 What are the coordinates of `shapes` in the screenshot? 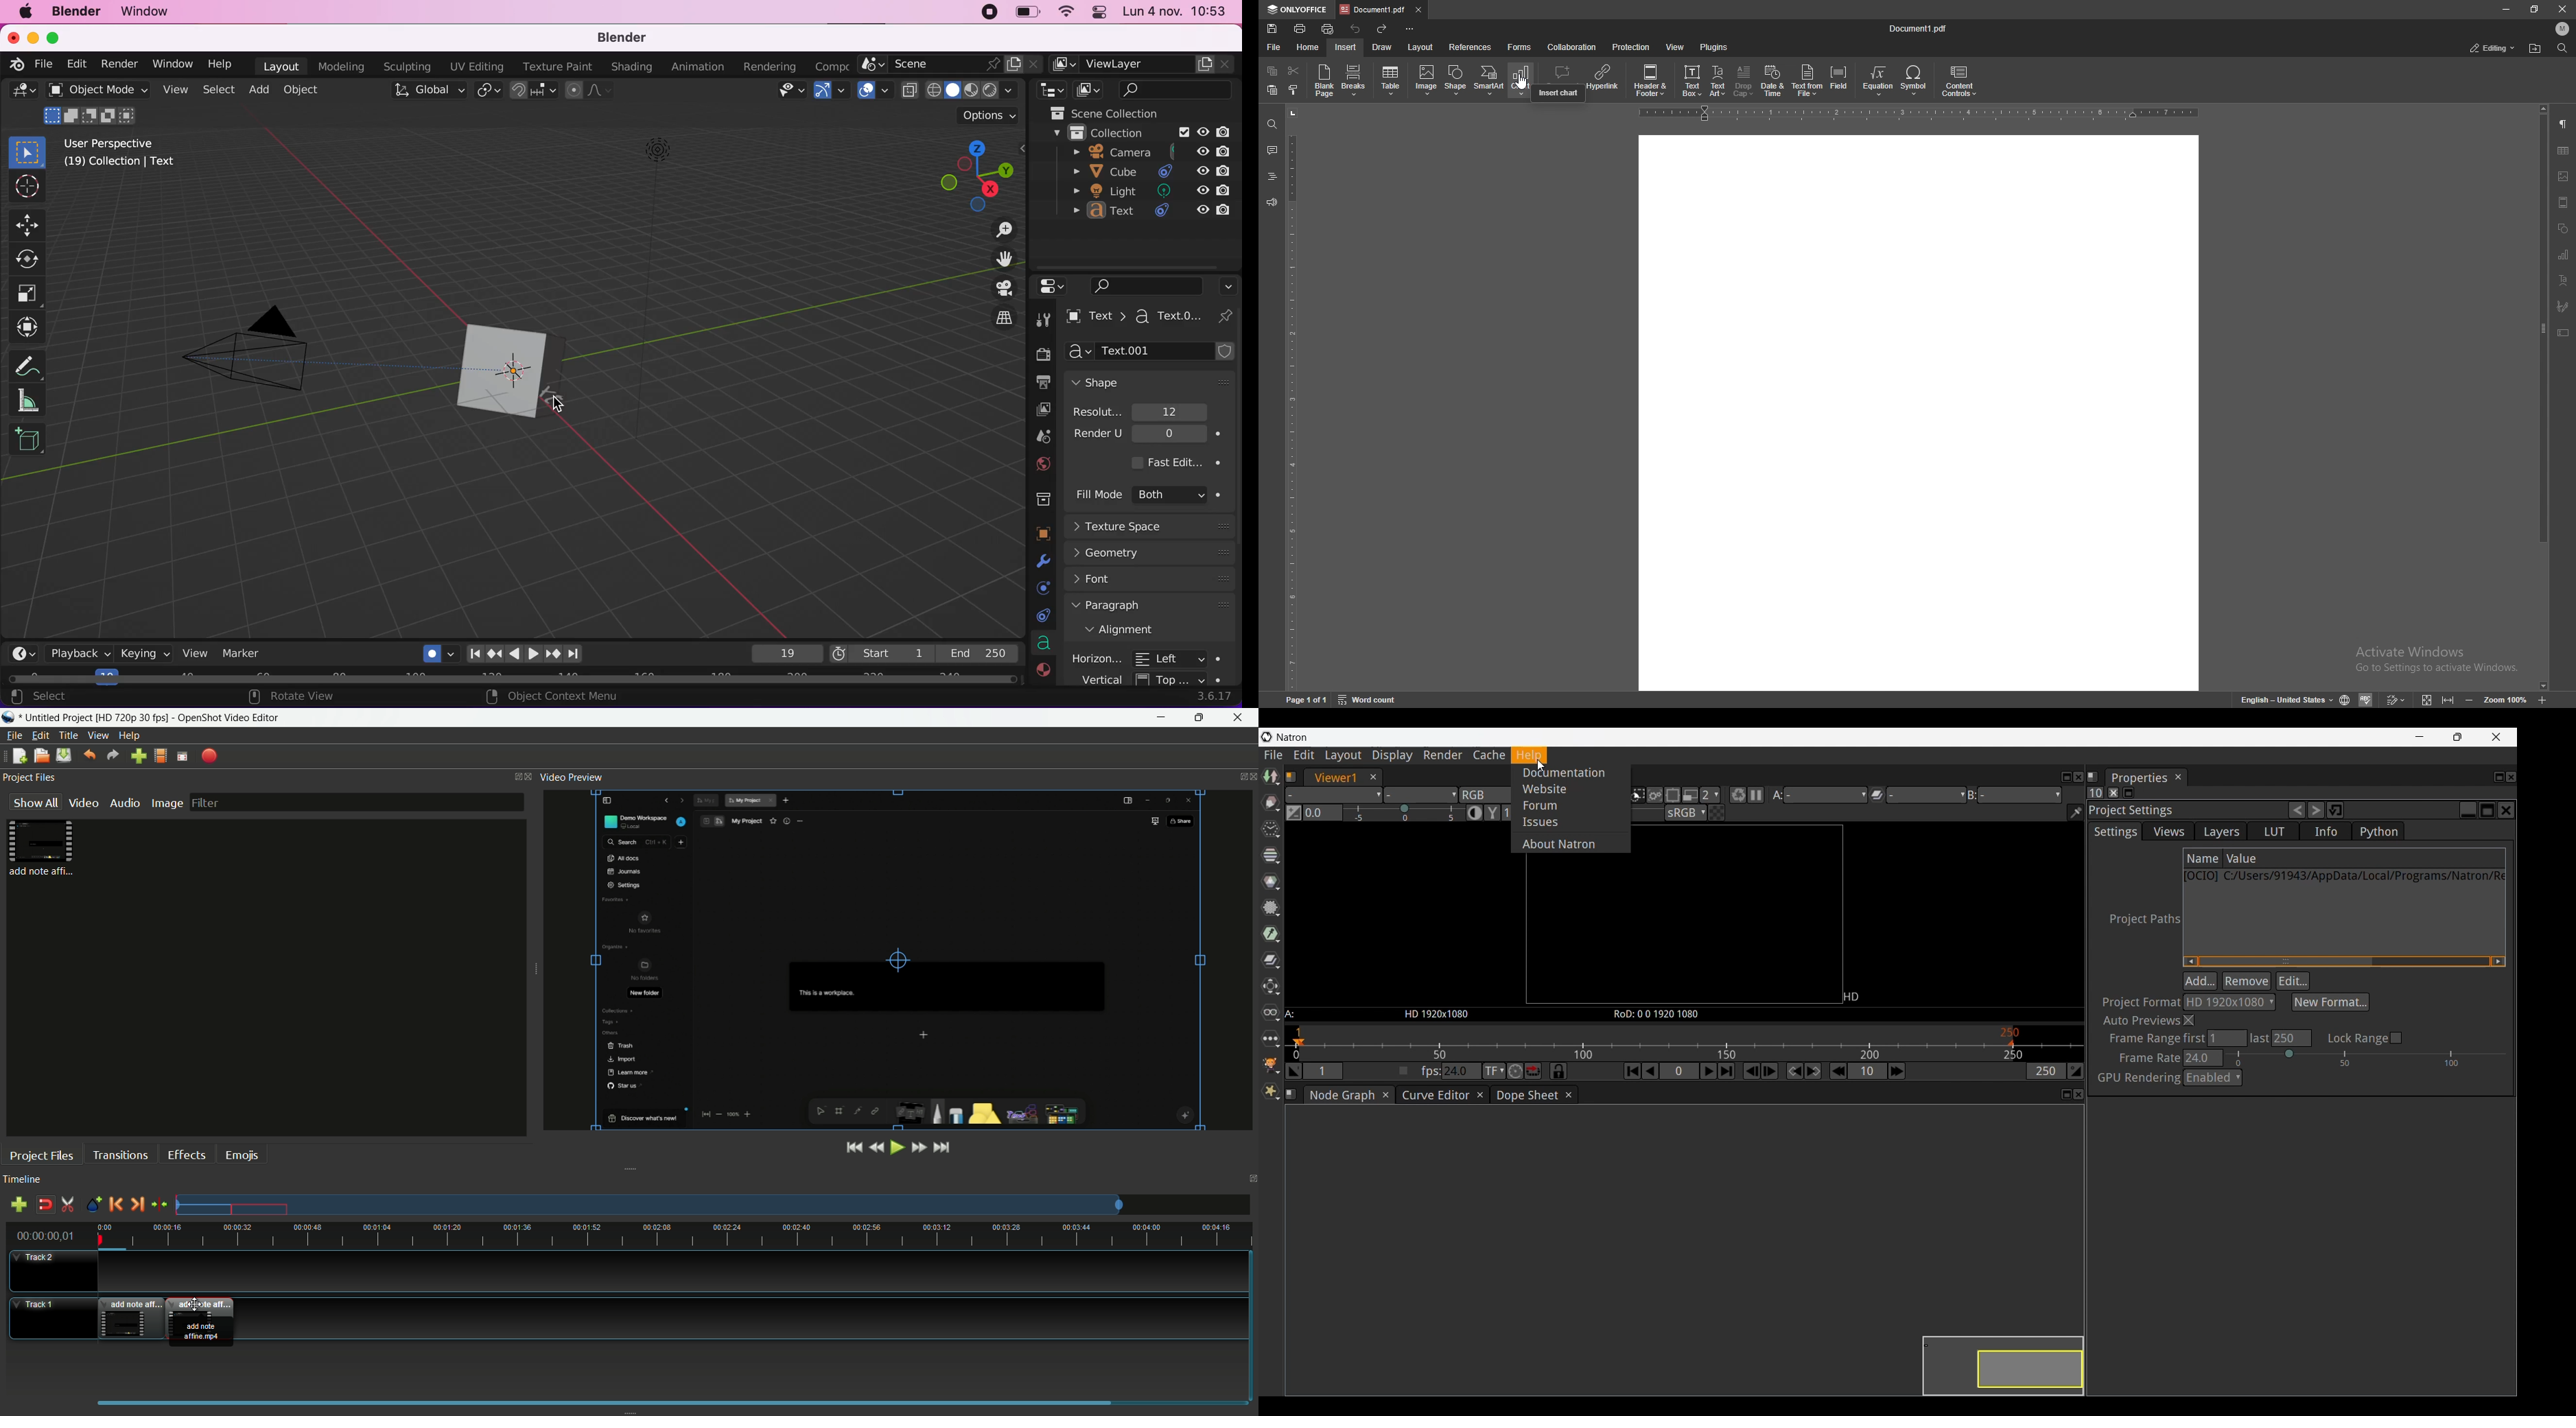 It's located at (2564, 228).